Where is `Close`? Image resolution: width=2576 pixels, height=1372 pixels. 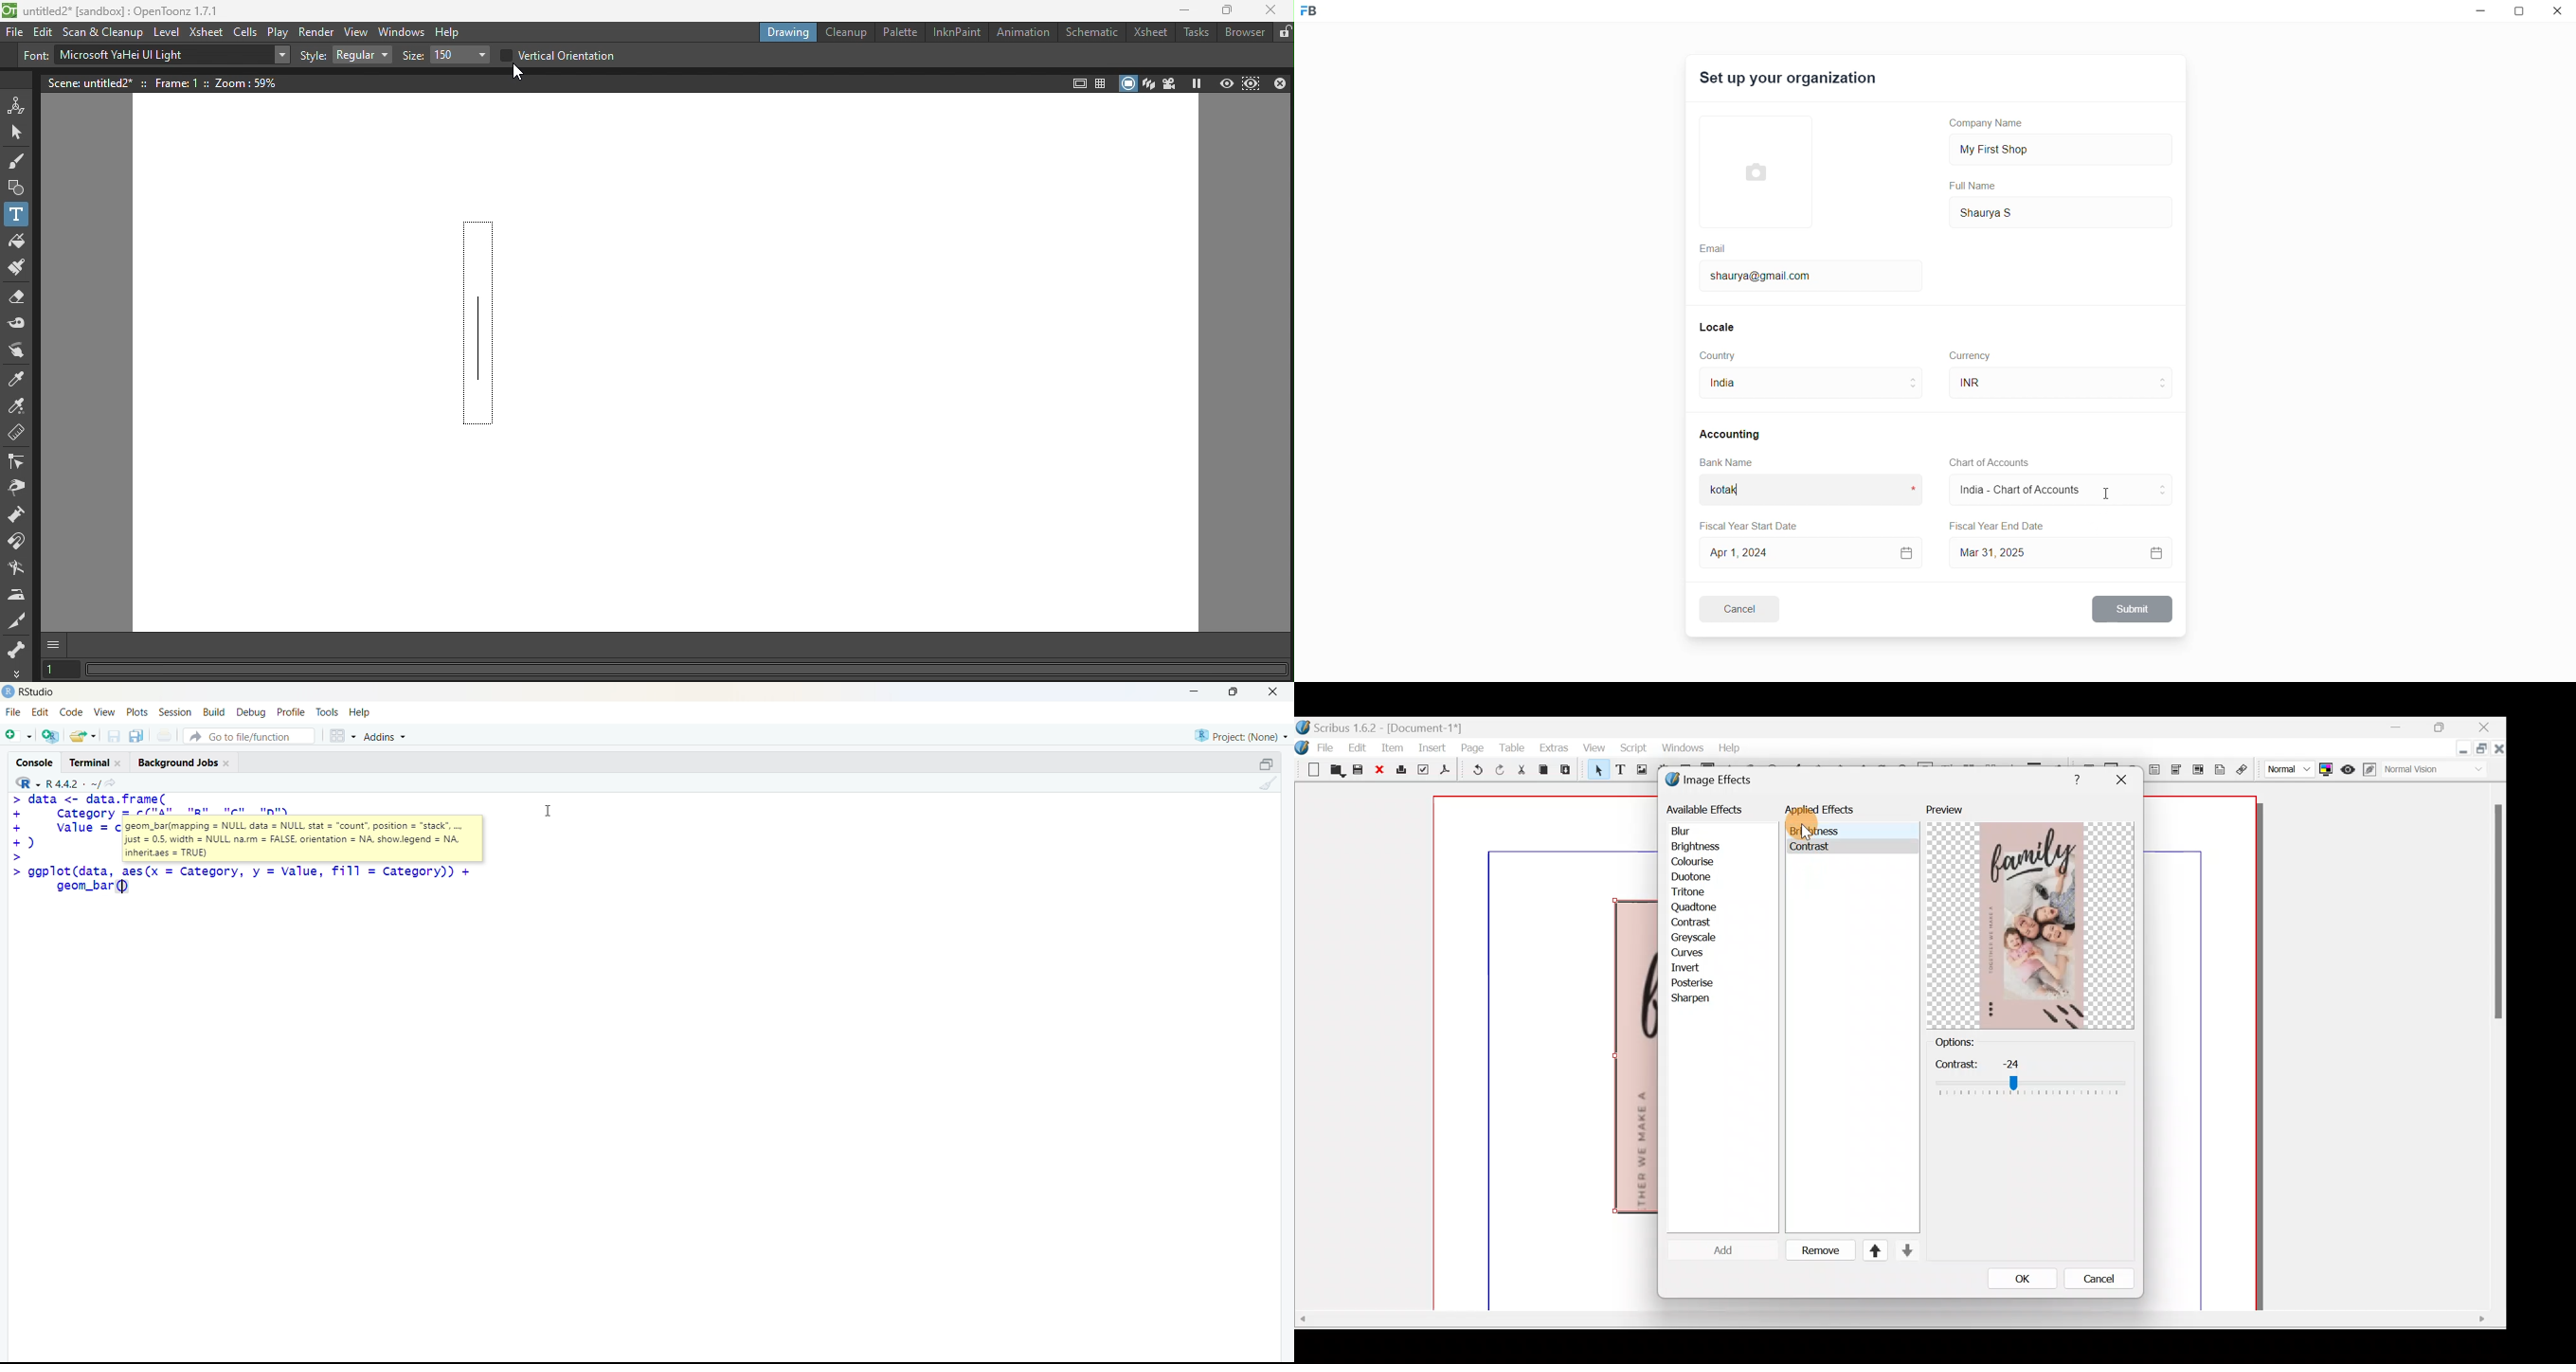
Close is located at coordinates (2485, 729).